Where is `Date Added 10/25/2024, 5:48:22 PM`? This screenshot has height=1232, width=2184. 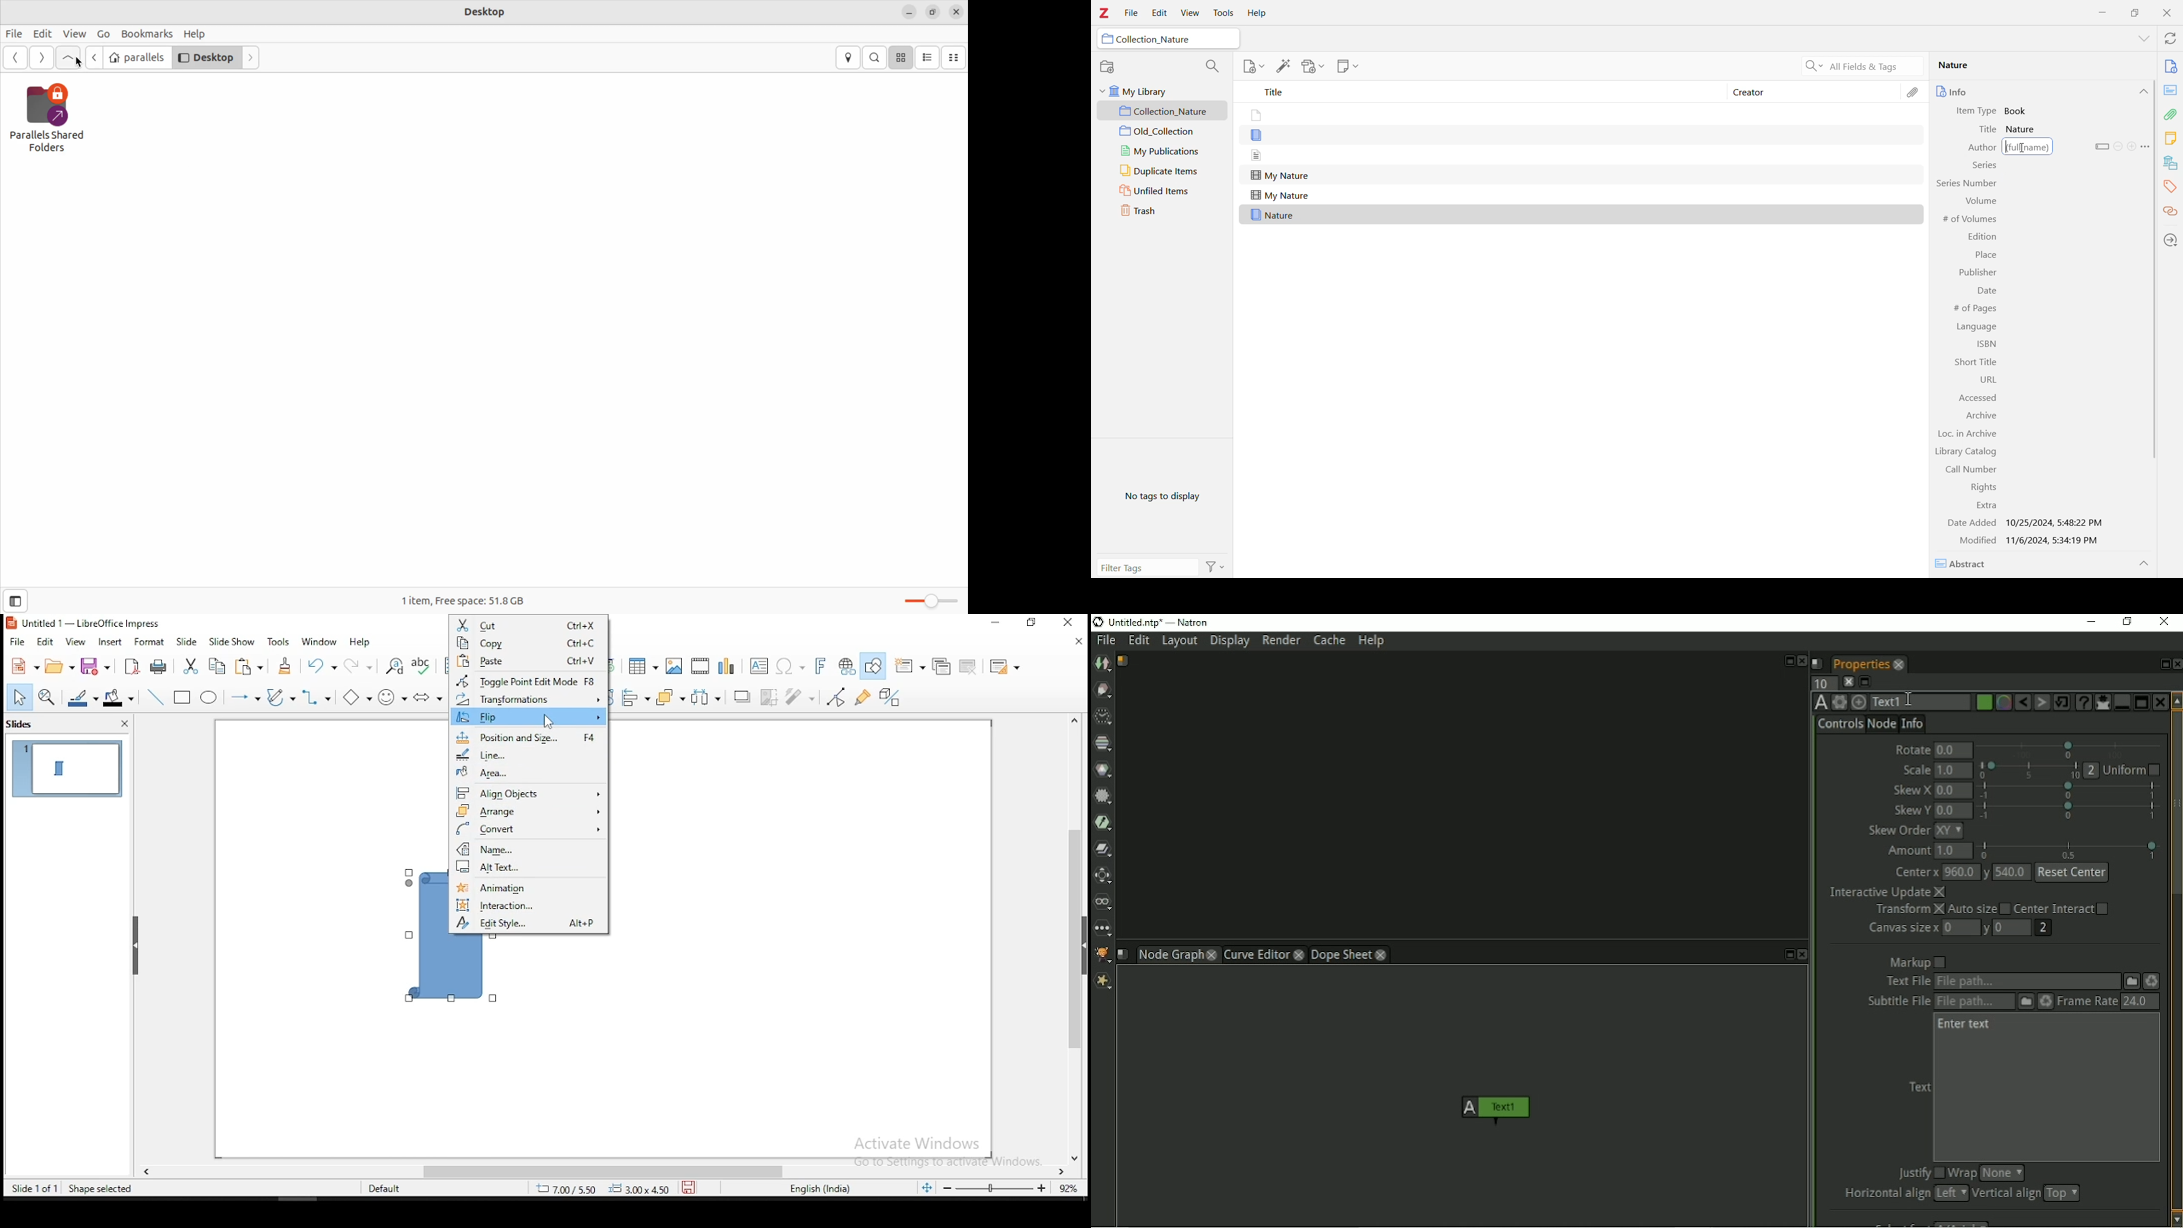
Date Added 10/25/2024, 5:48:22 PM is located at coordinates (2025, 524).